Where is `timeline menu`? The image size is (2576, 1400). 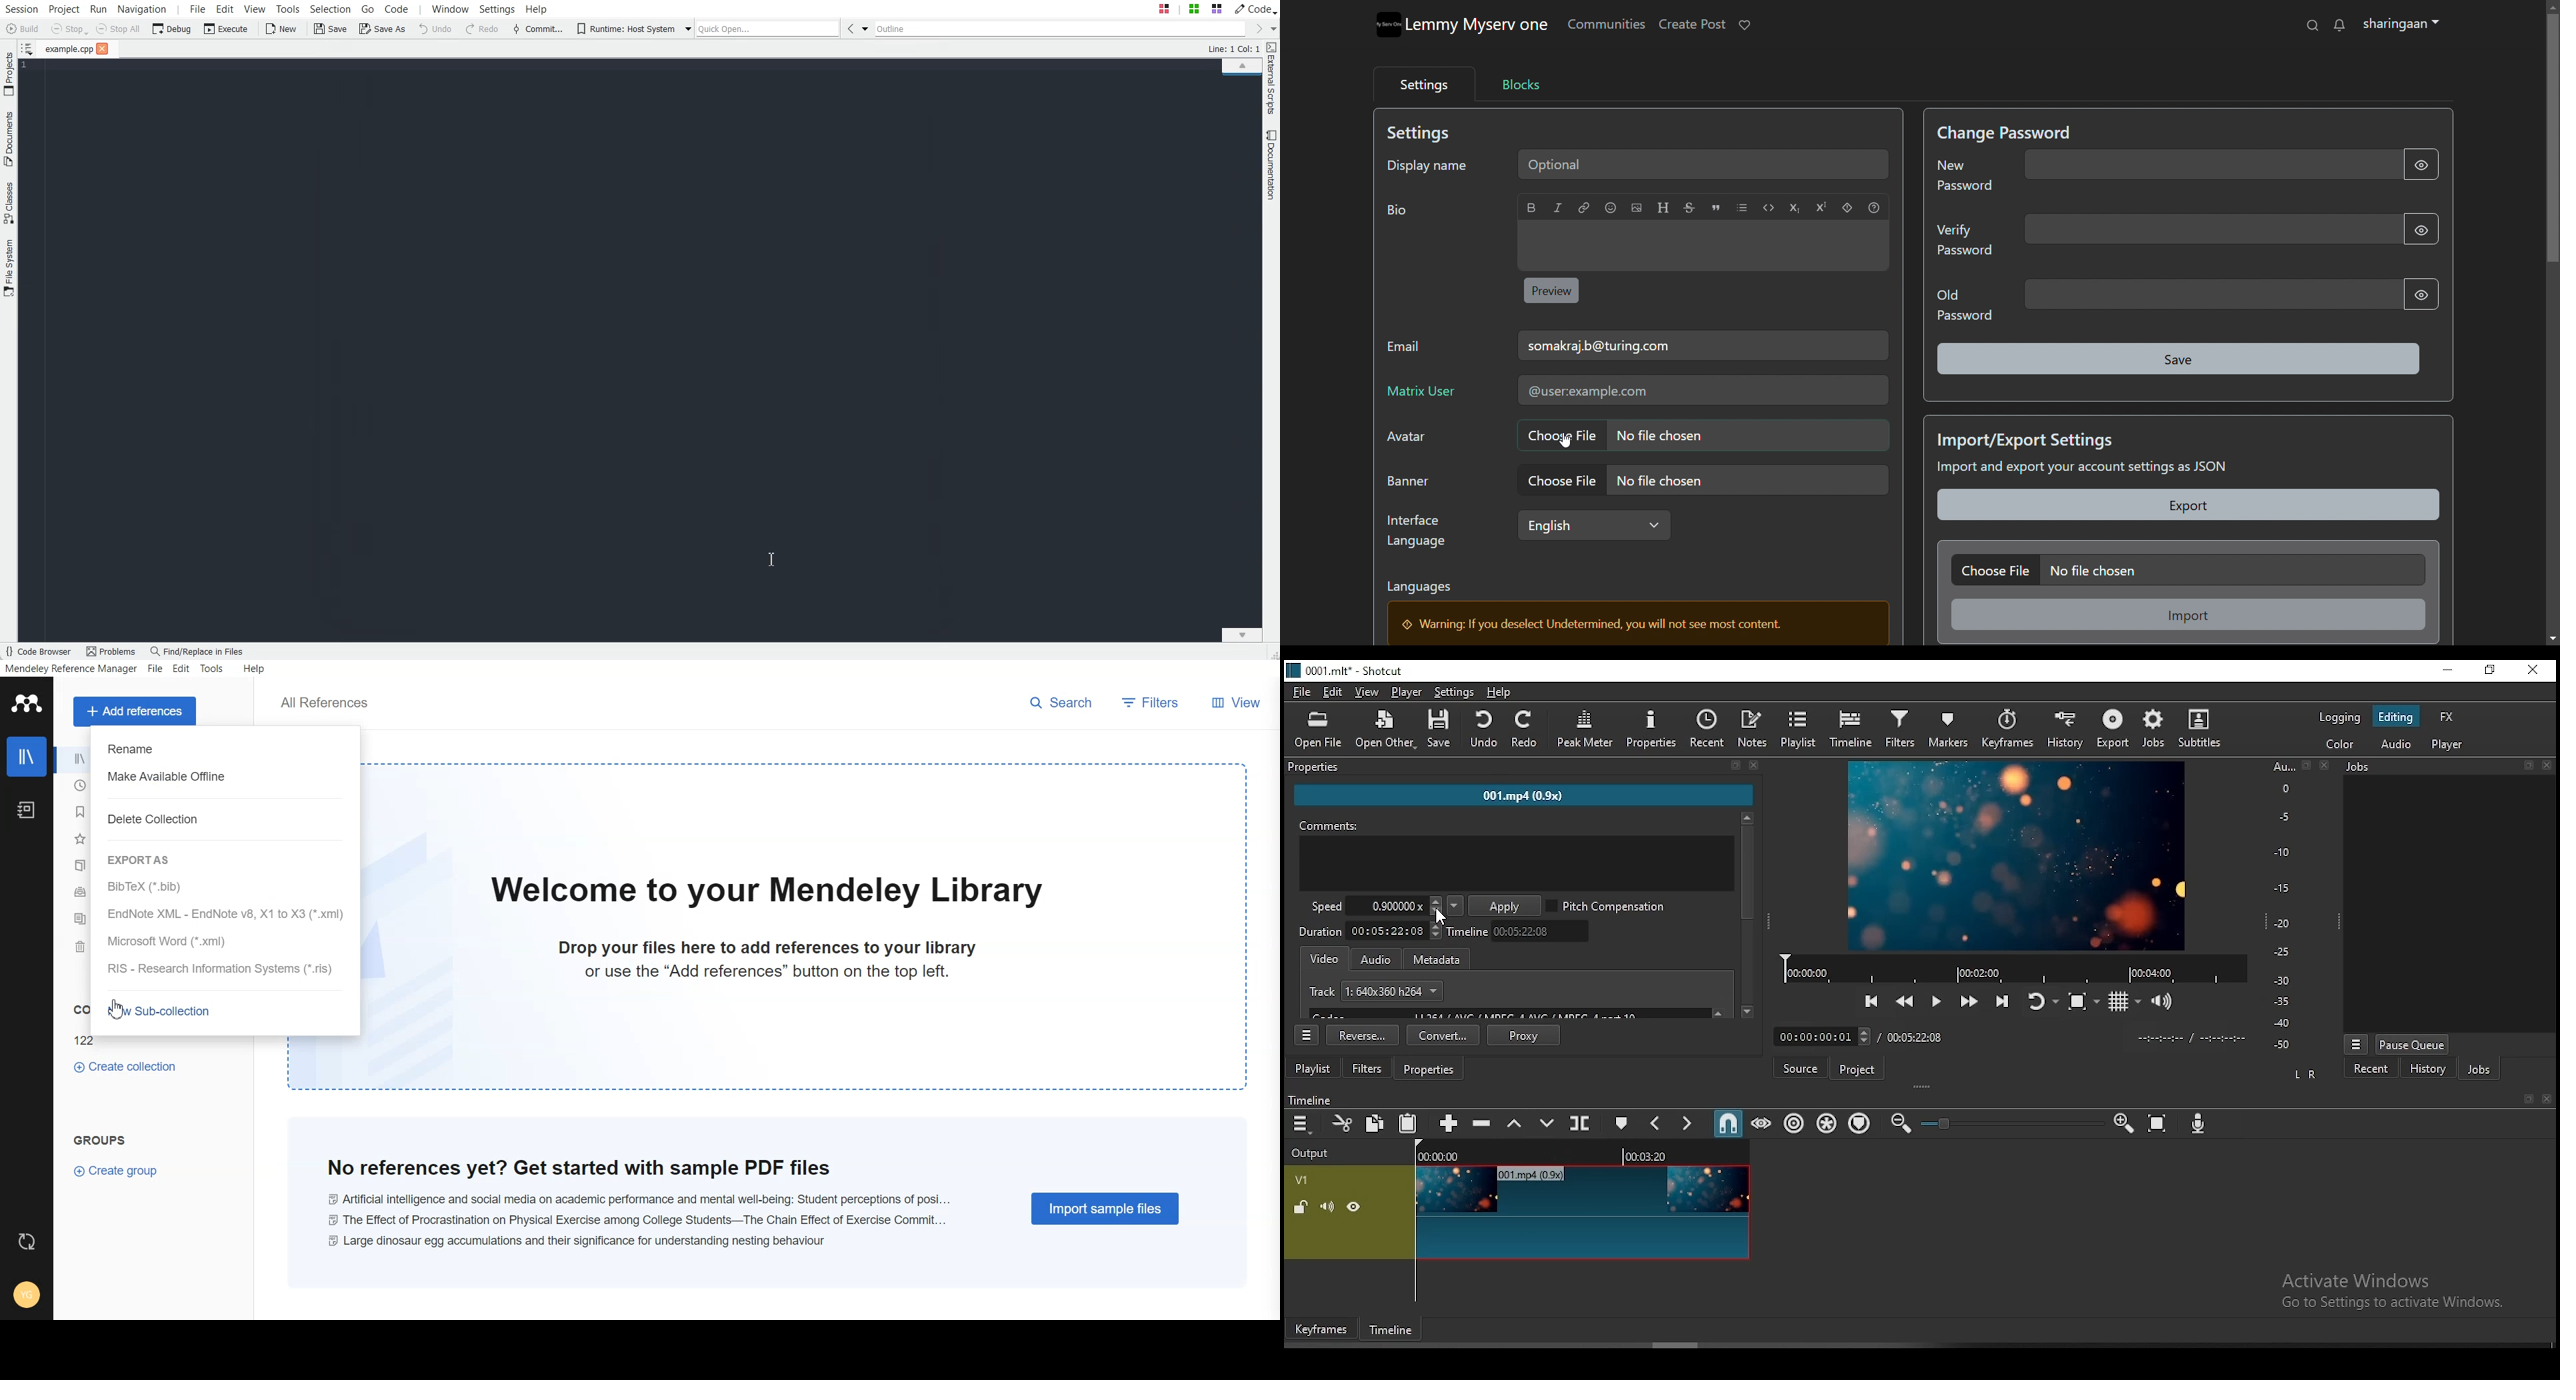
timeline menu is located at coordinates (1301, 1123).